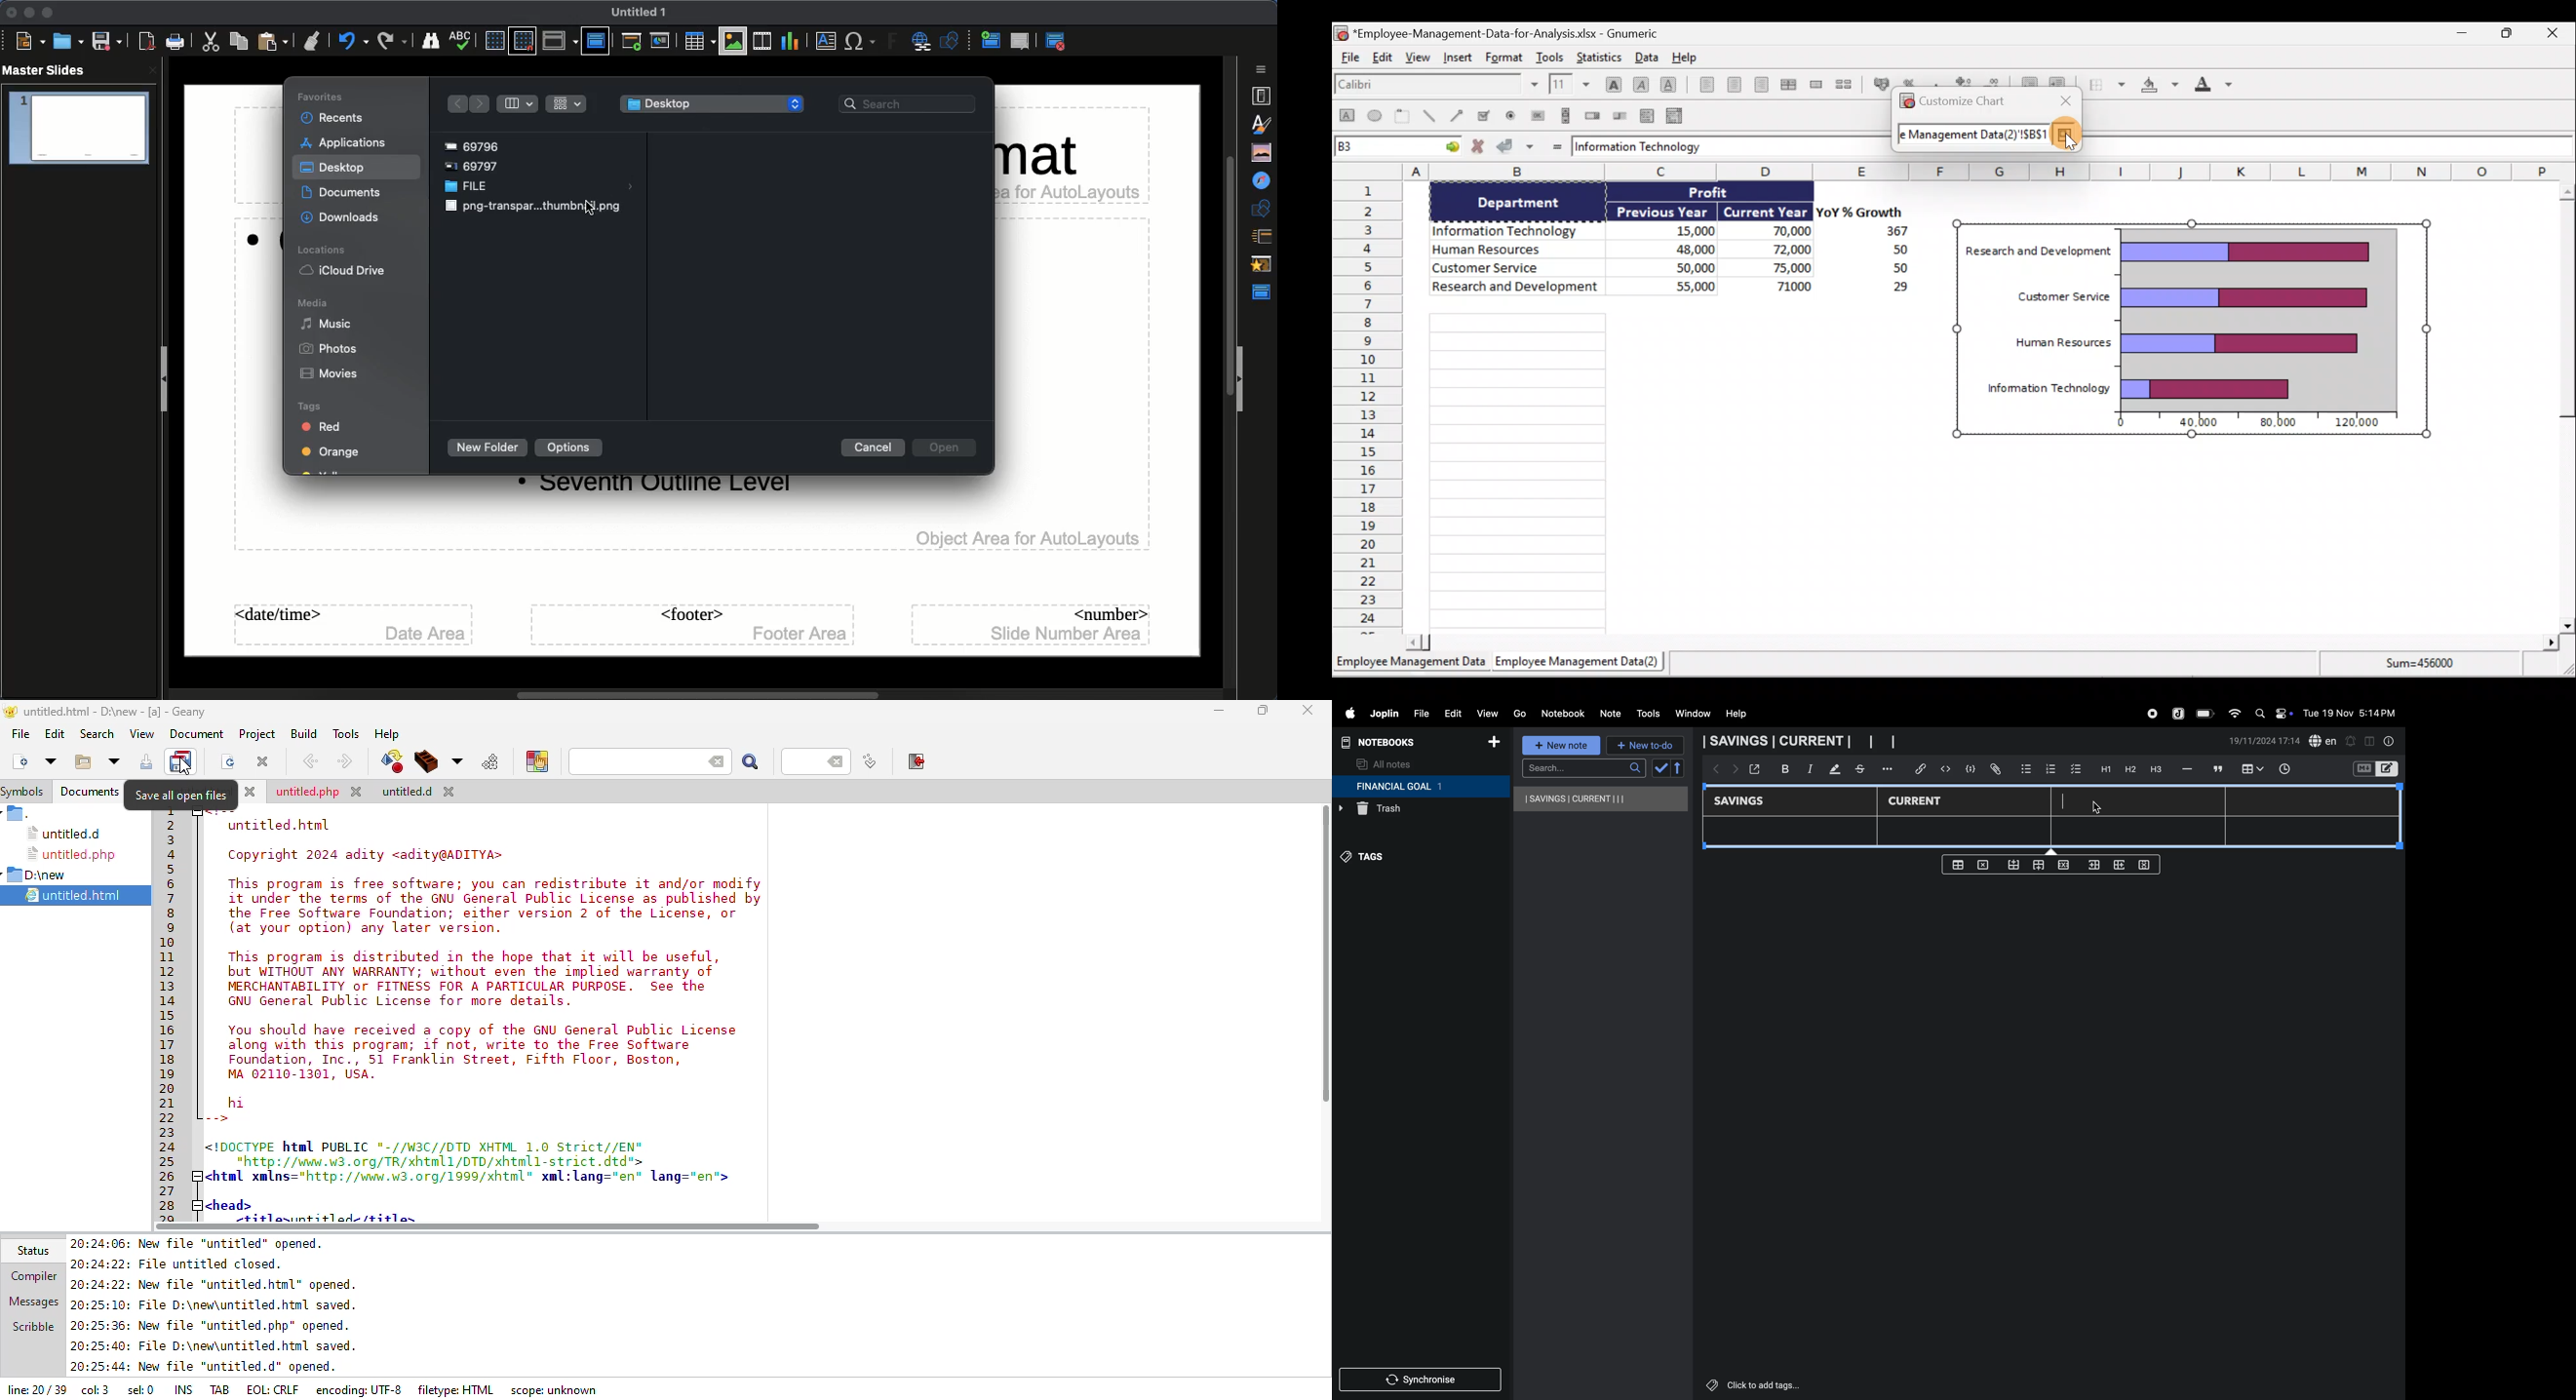  Describe the element at coordinates (2104, 770) in the screenshot. I see `H1` at that location.